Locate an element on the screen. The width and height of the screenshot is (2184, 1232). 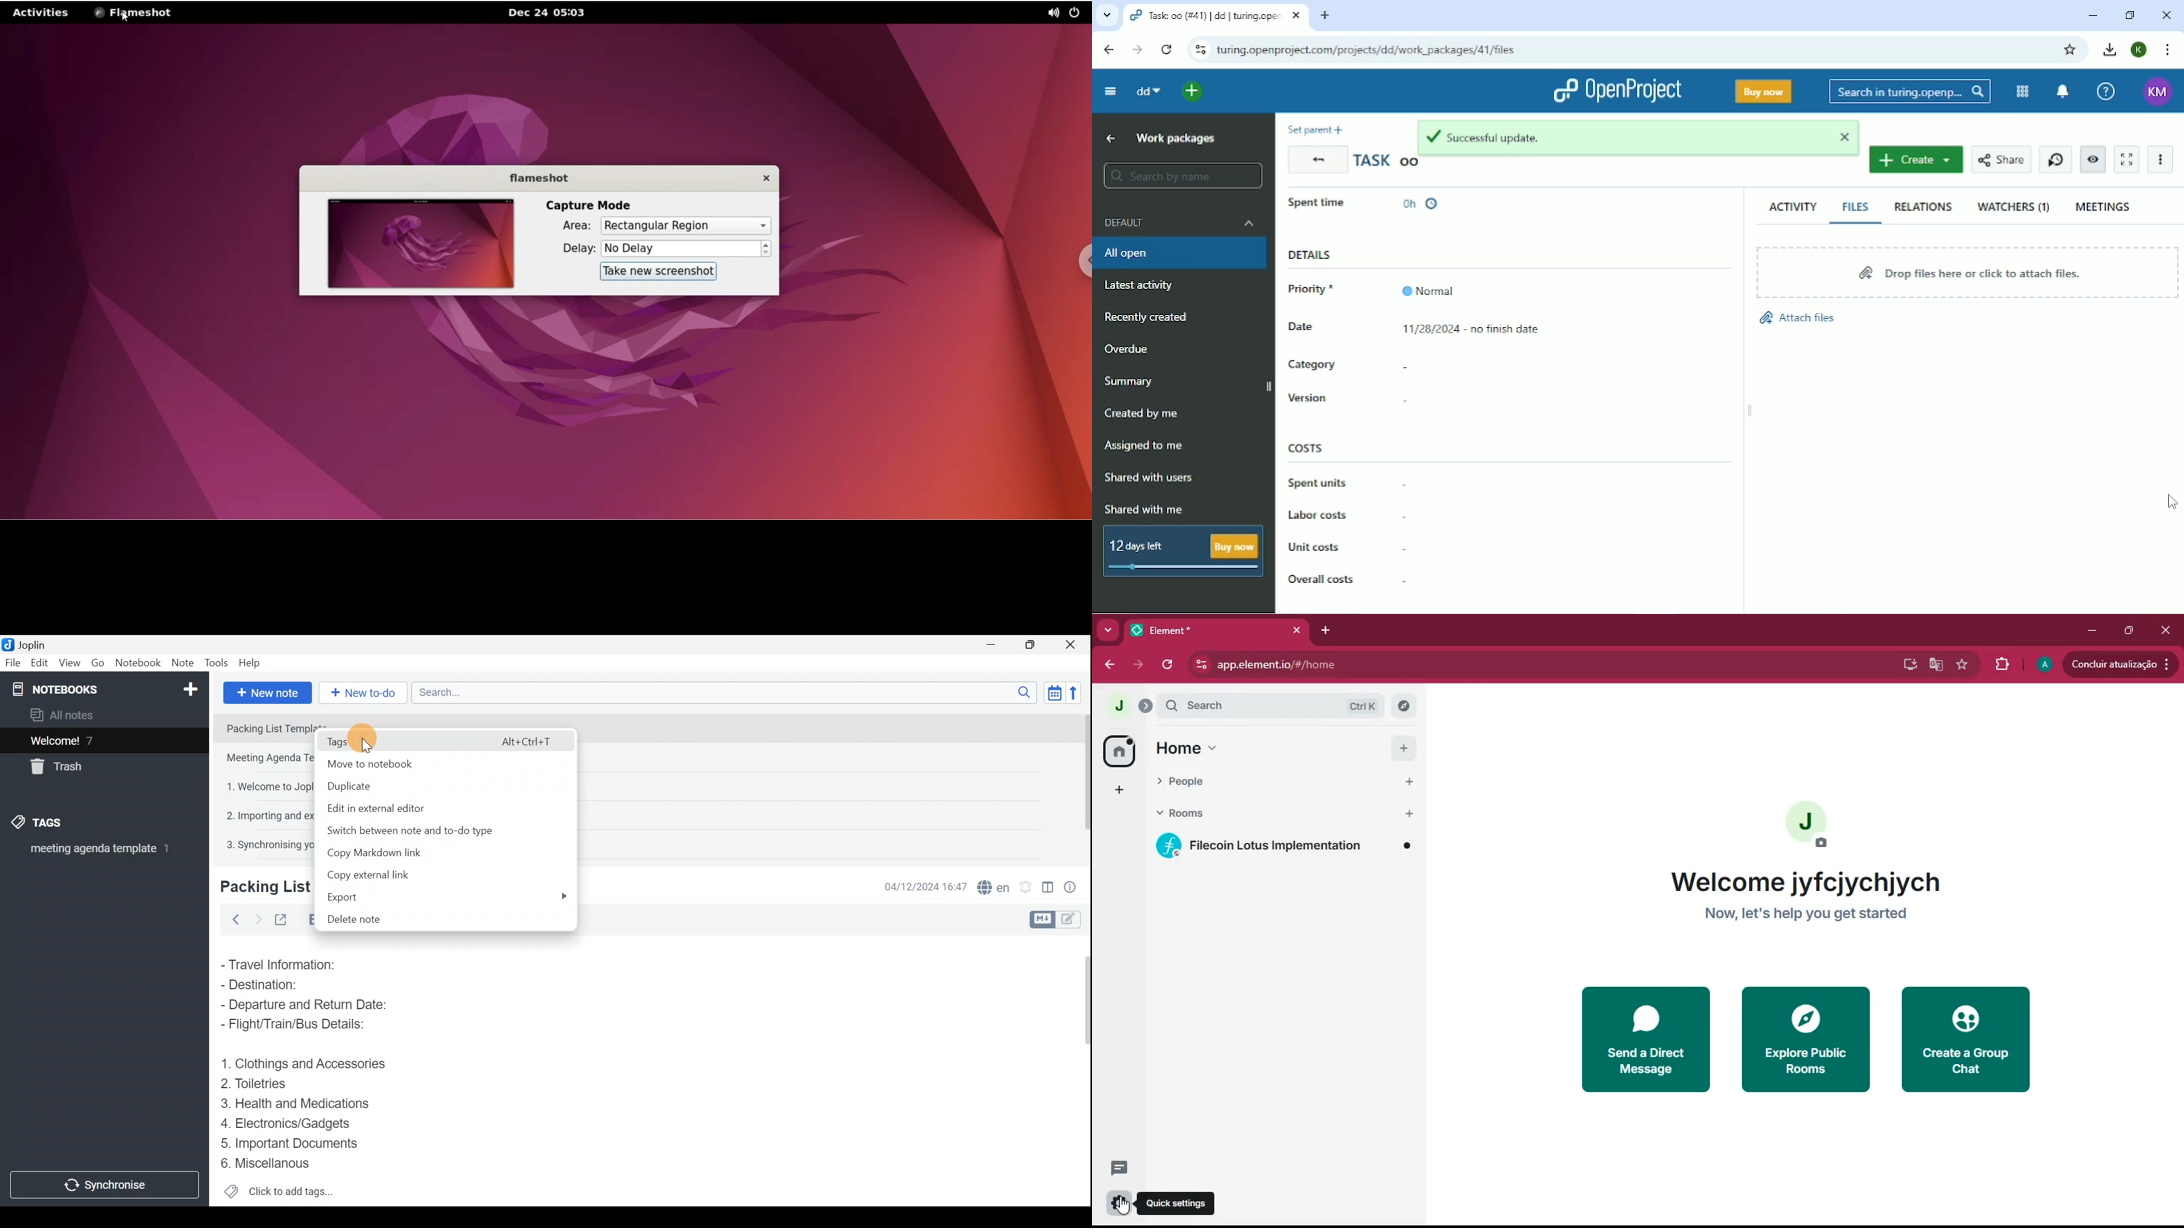
Toggle external editing is located at coordinates (282, 918).